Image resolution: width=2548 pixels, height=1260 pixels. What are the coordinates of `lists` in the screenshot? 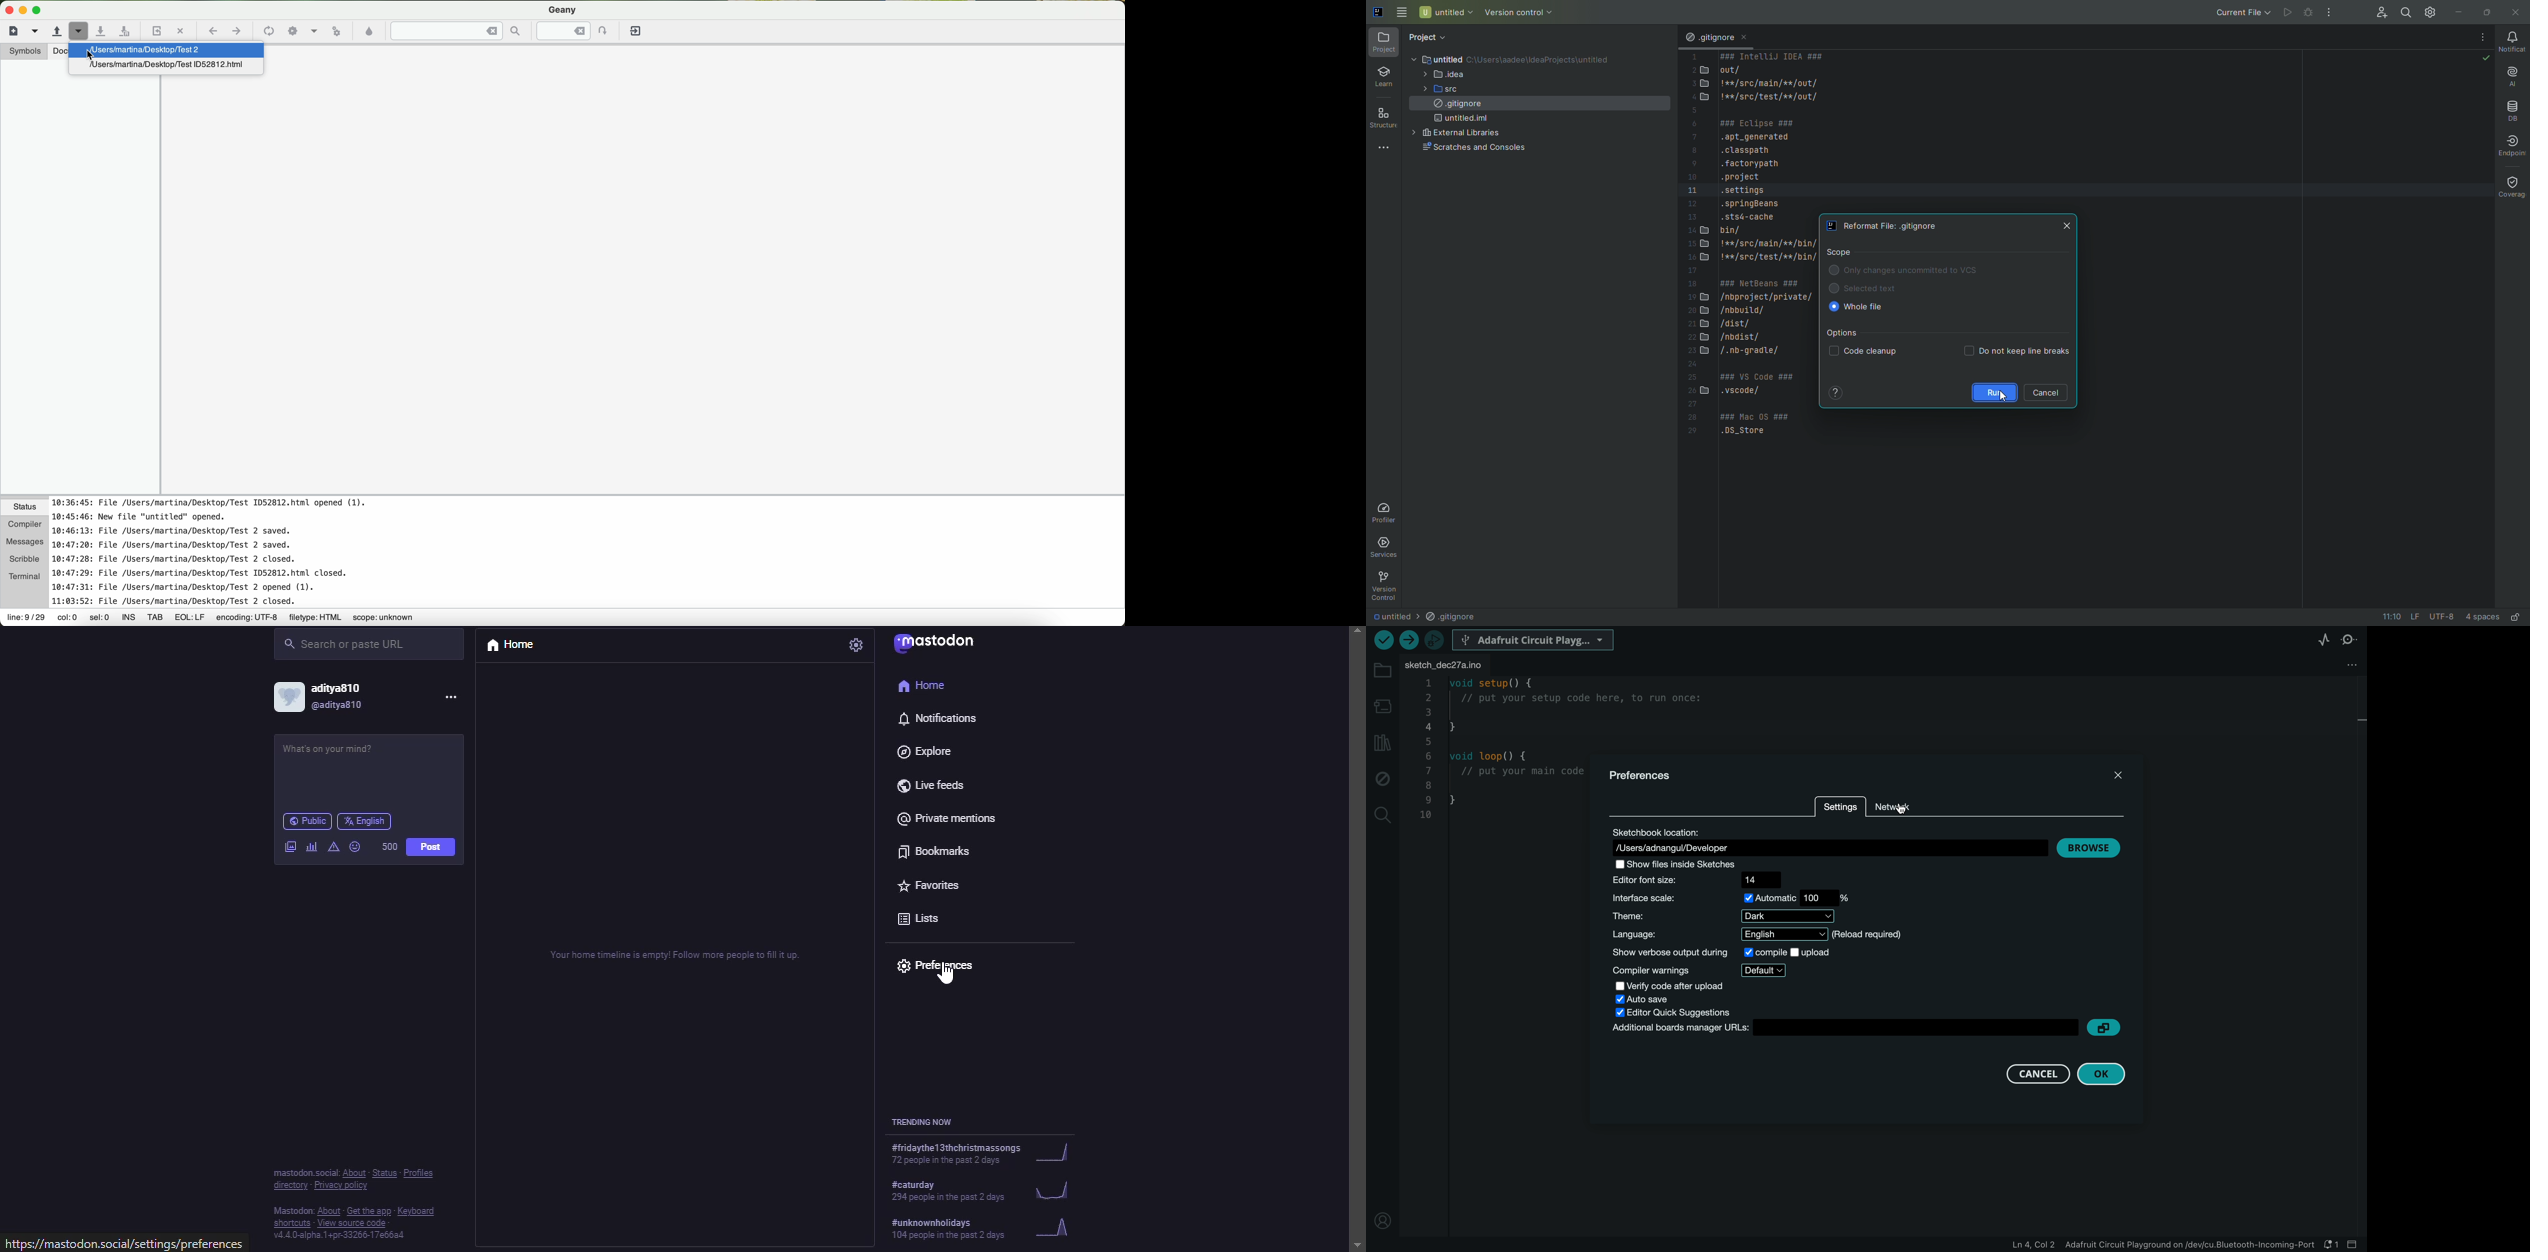 It's located at (932, 919).